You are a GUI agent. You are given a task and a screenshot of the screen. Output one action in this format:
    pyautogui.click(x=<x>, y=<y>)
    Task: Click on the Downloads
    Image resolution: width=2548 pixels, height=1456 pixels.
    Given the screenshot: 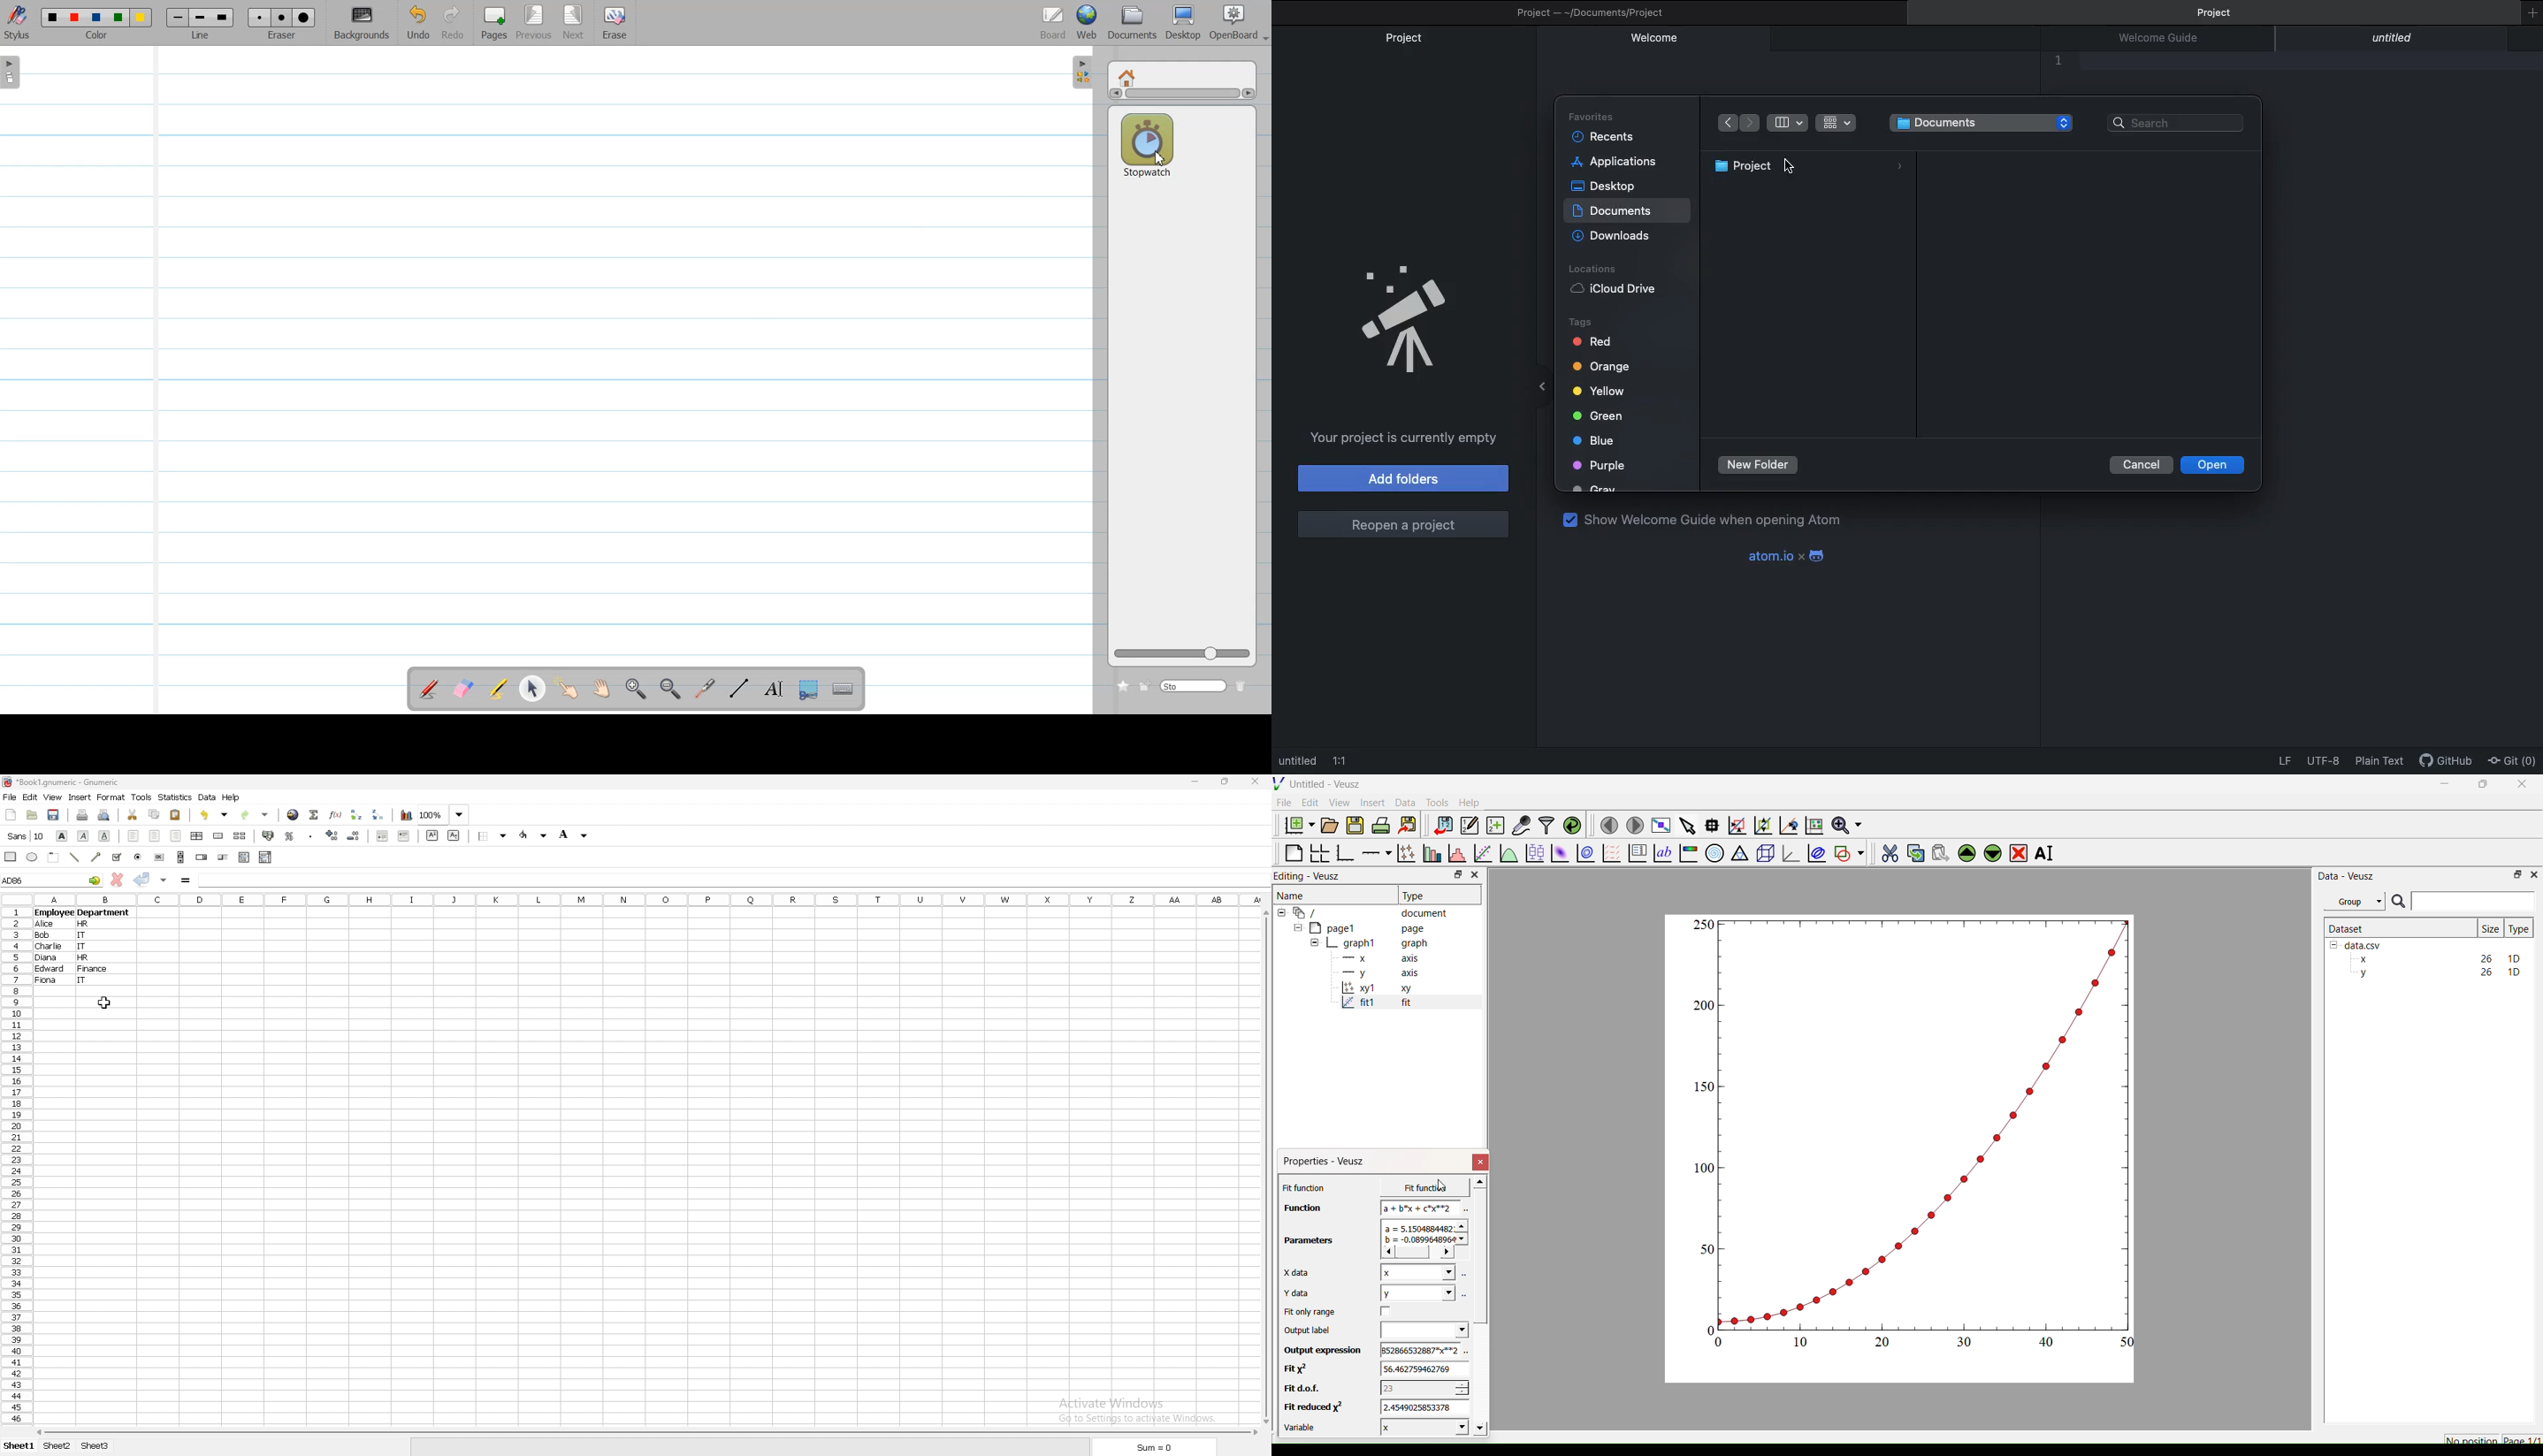 What is the action you would take?
    pyautogui.click(x=1616, y=236)
    